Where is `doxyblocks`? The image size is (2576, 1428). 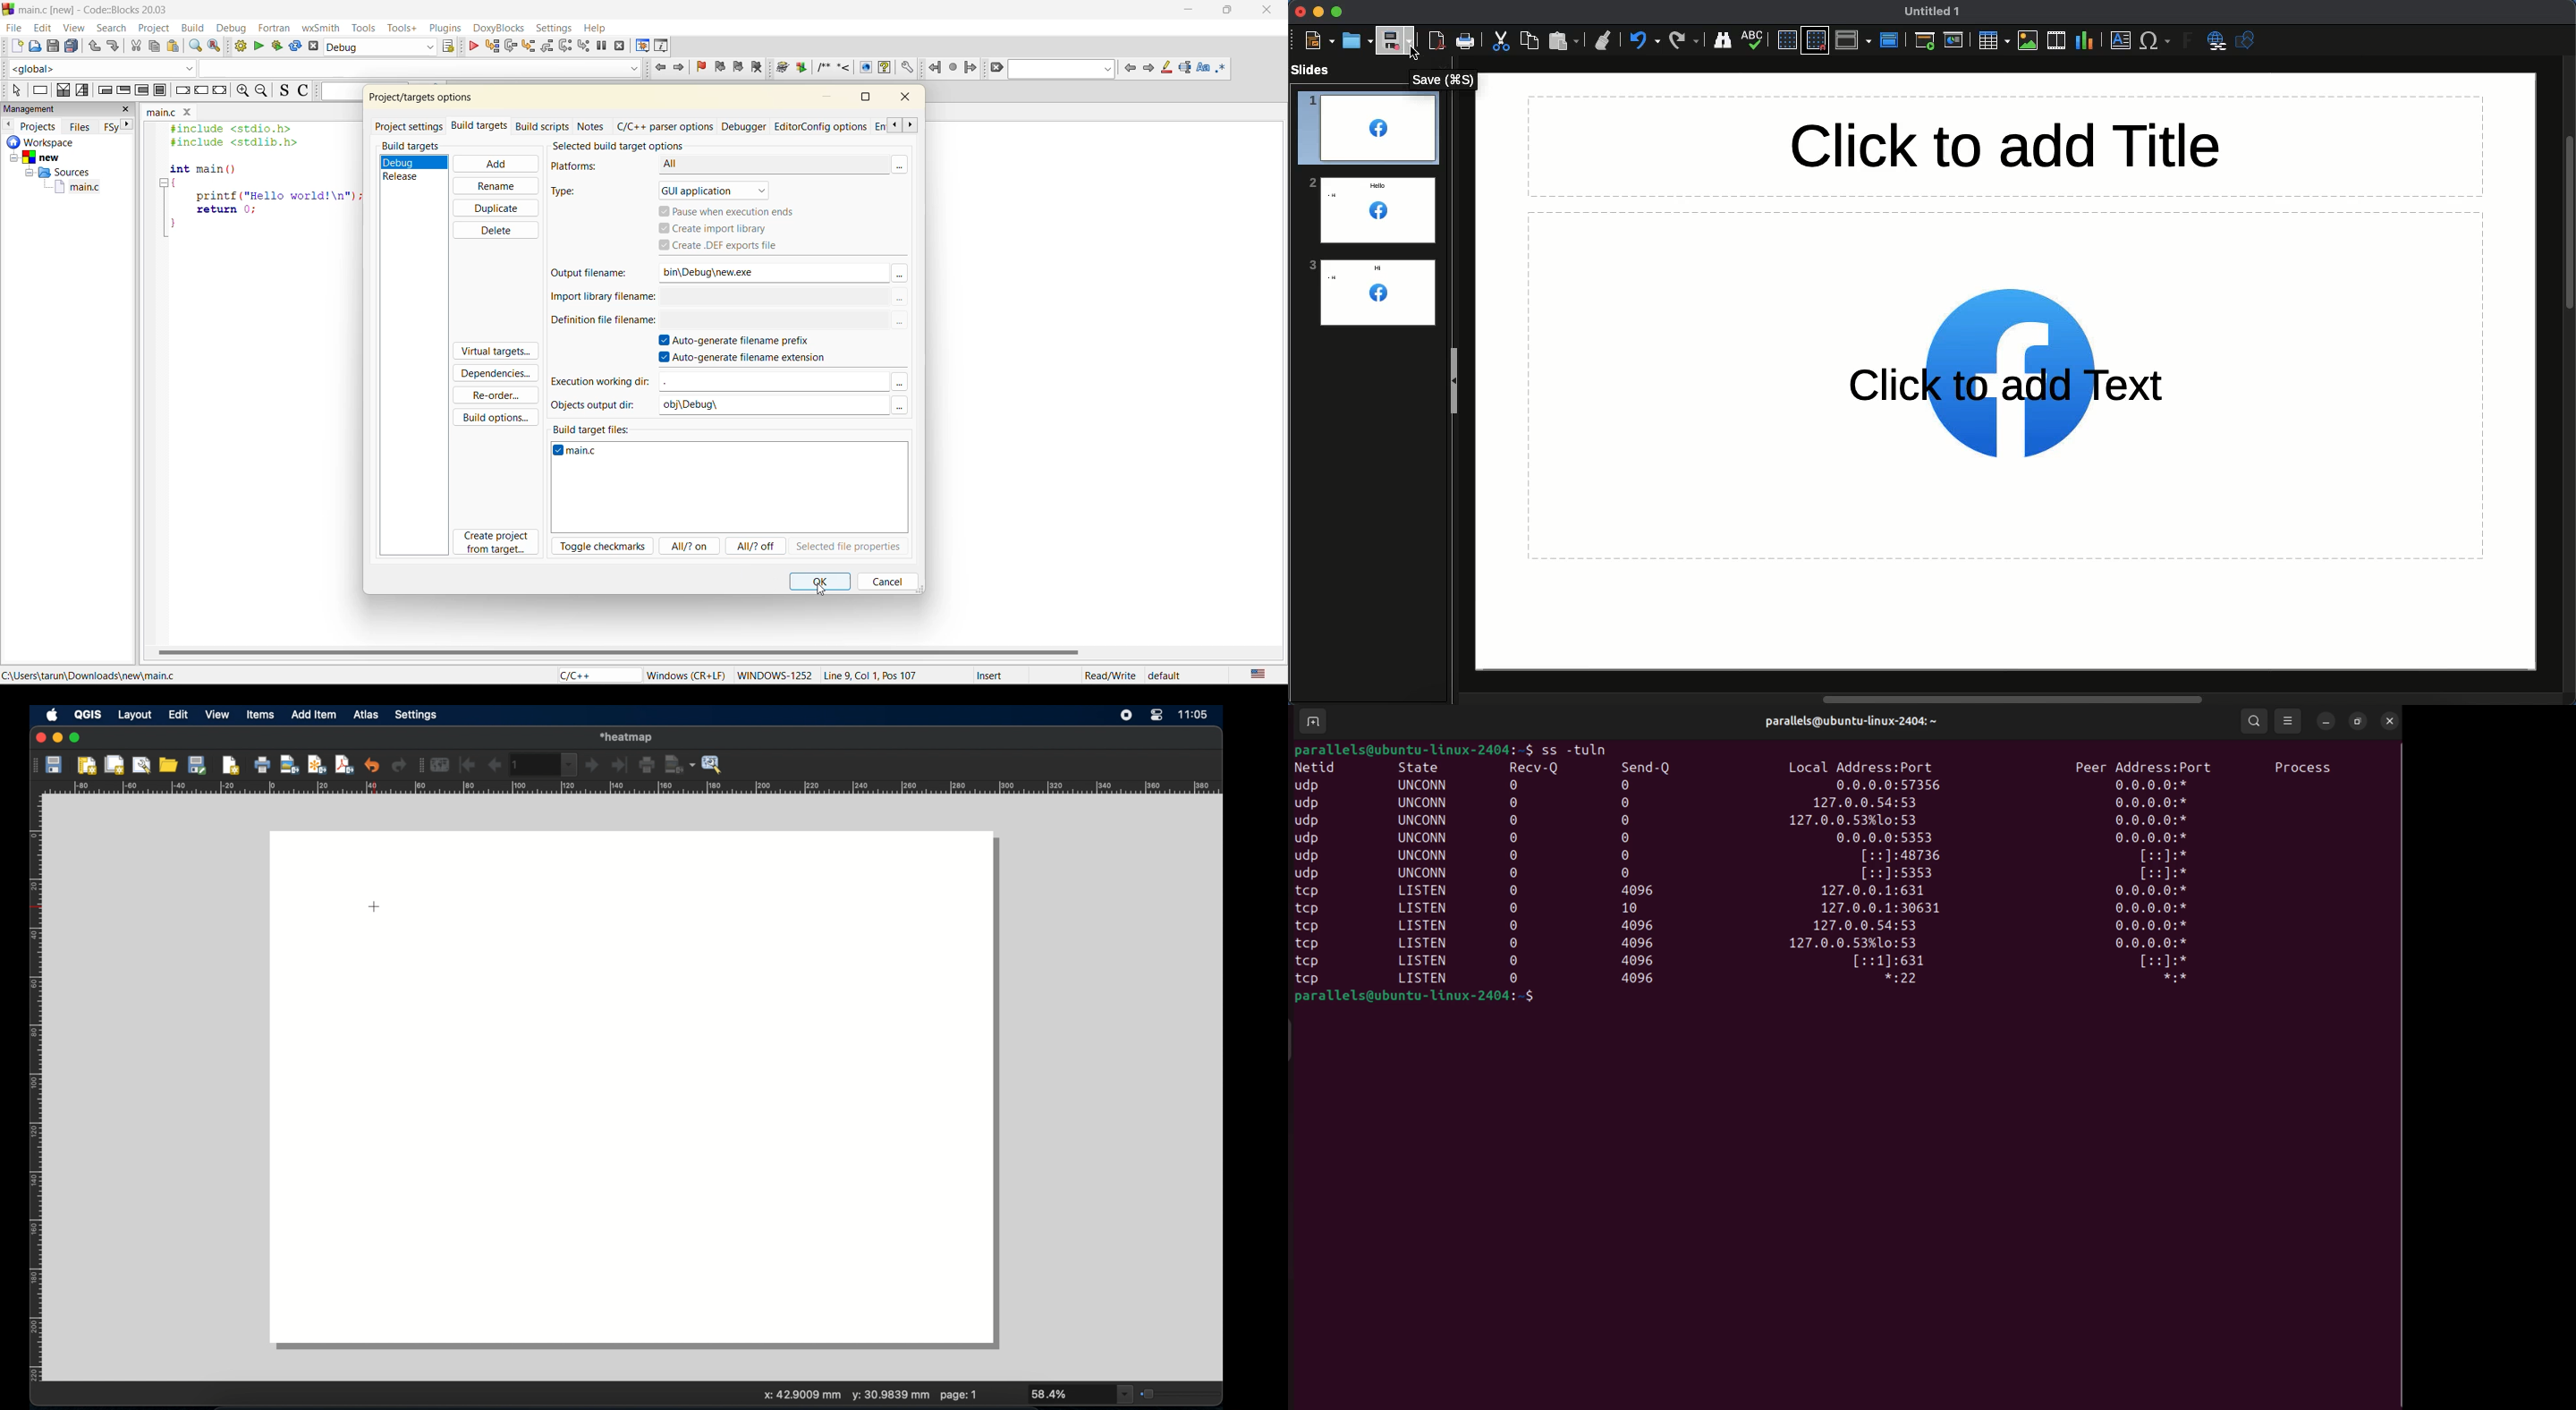
doxyblocks is located at coordinates (498, 28).